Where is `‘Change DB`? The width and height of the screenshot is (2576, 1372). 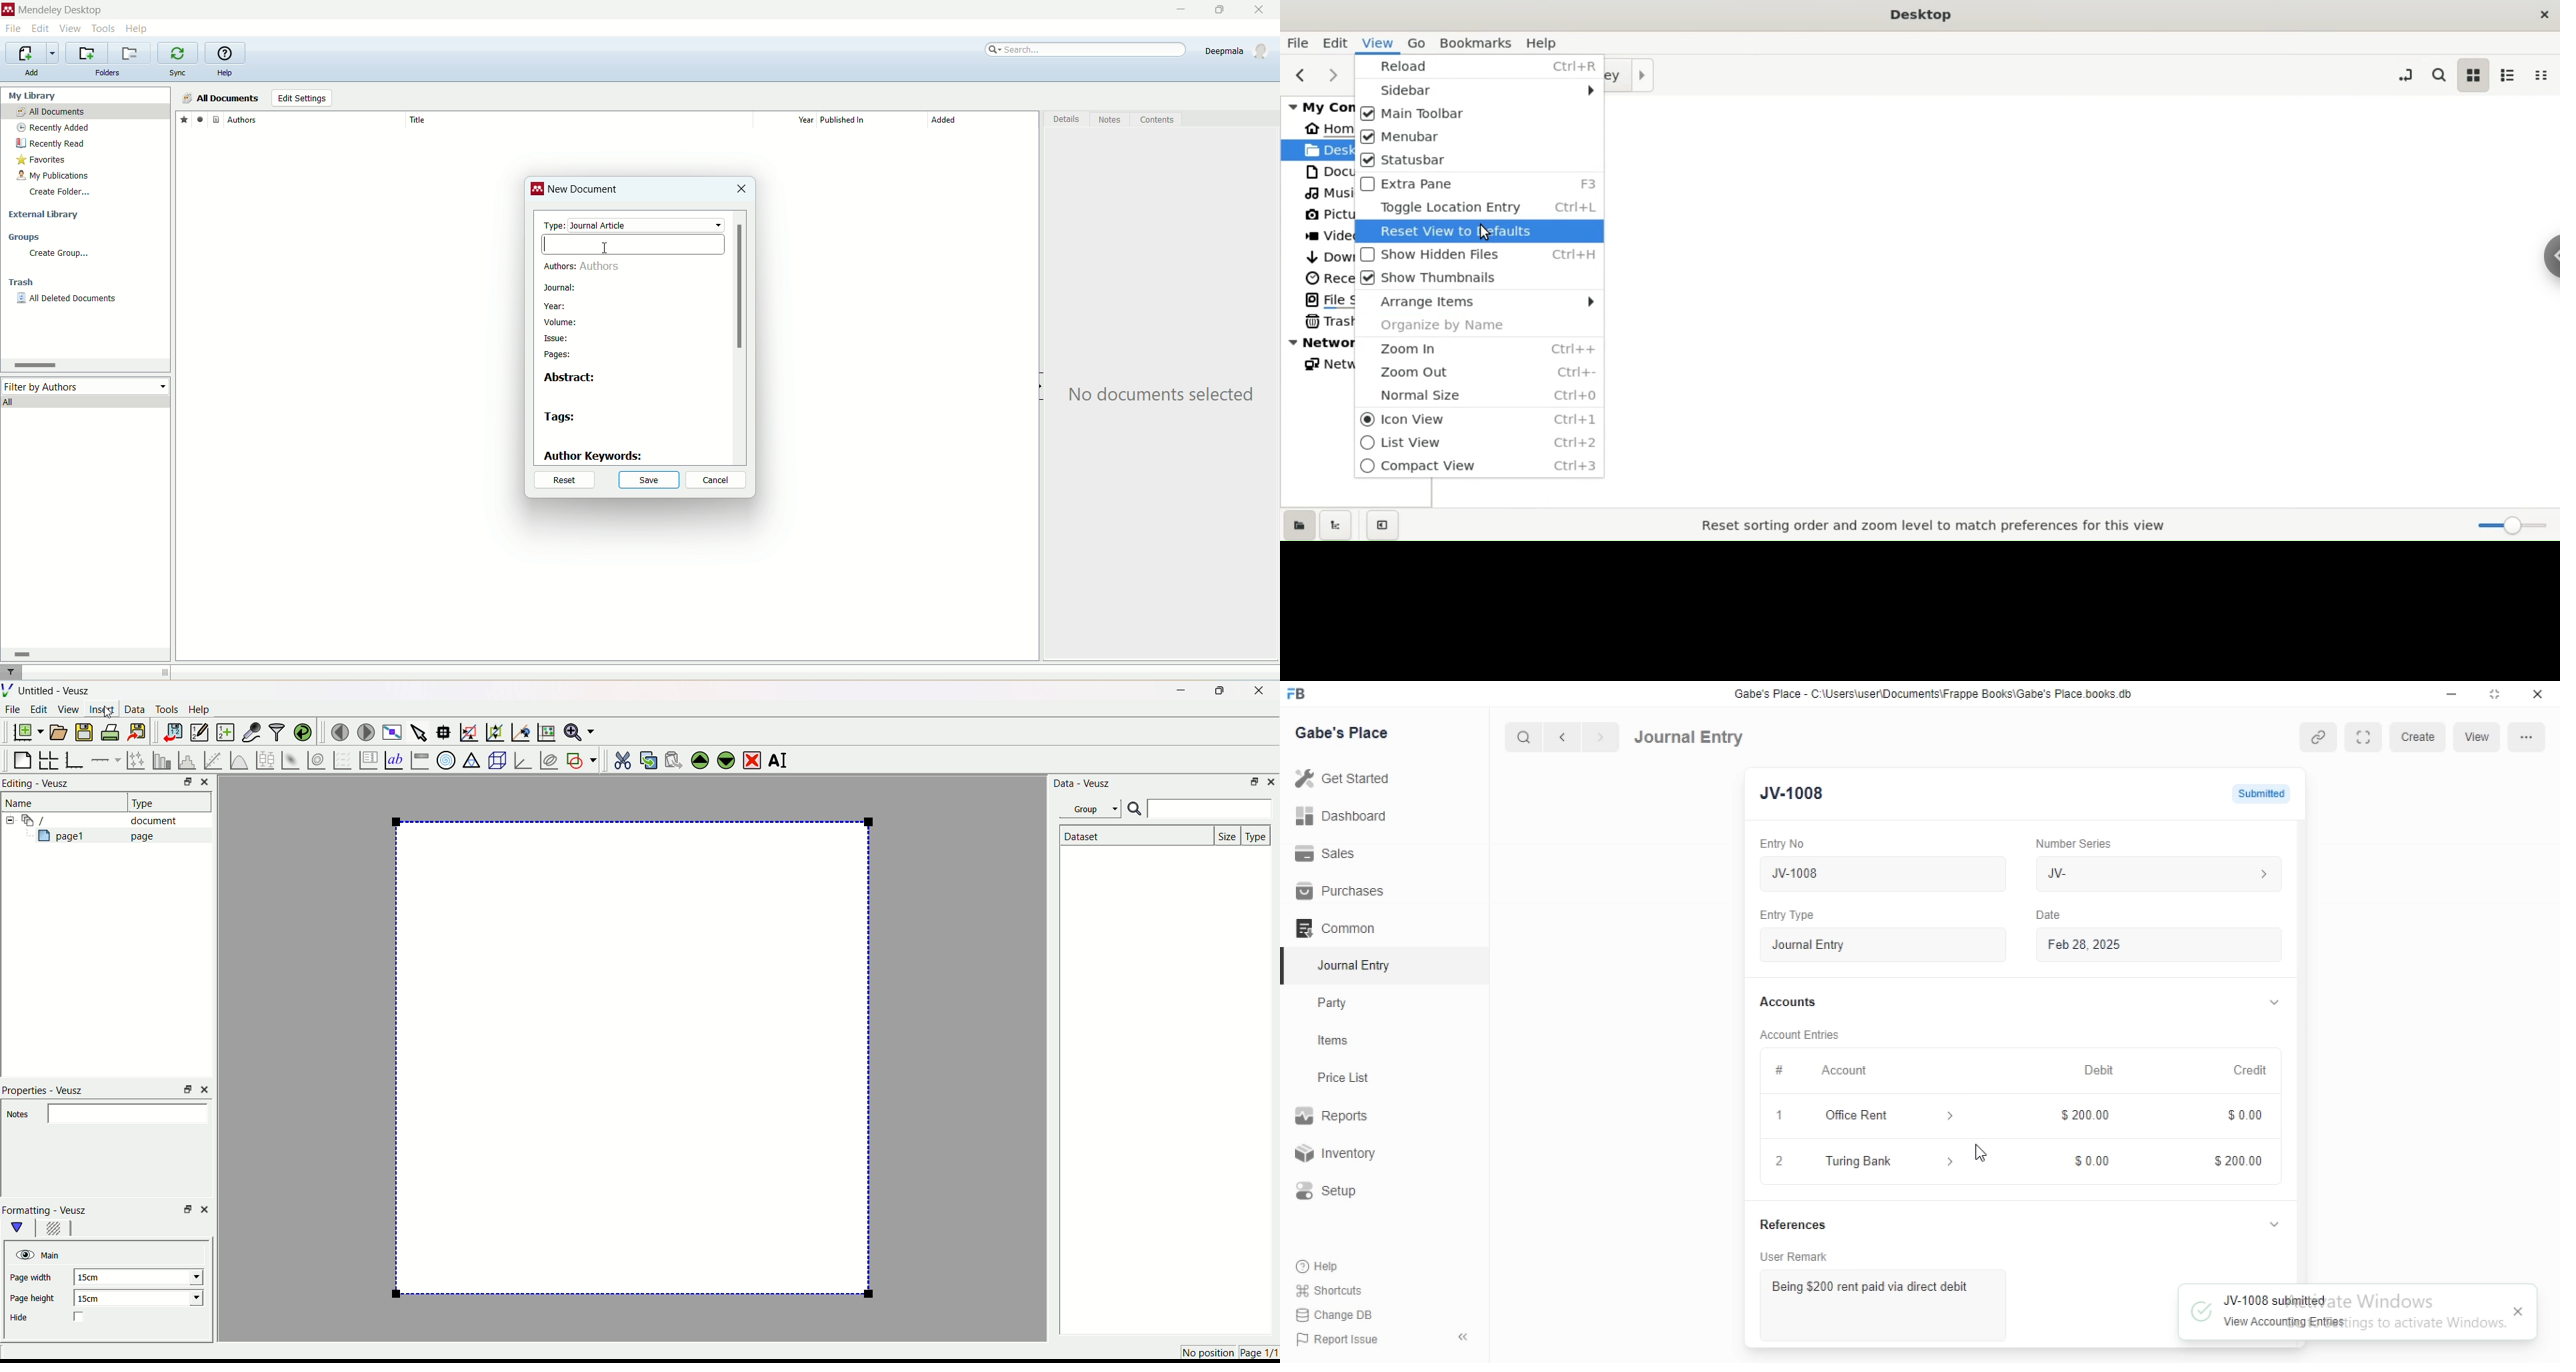 ‘Change DB is located at coordinates (1335, 1315).